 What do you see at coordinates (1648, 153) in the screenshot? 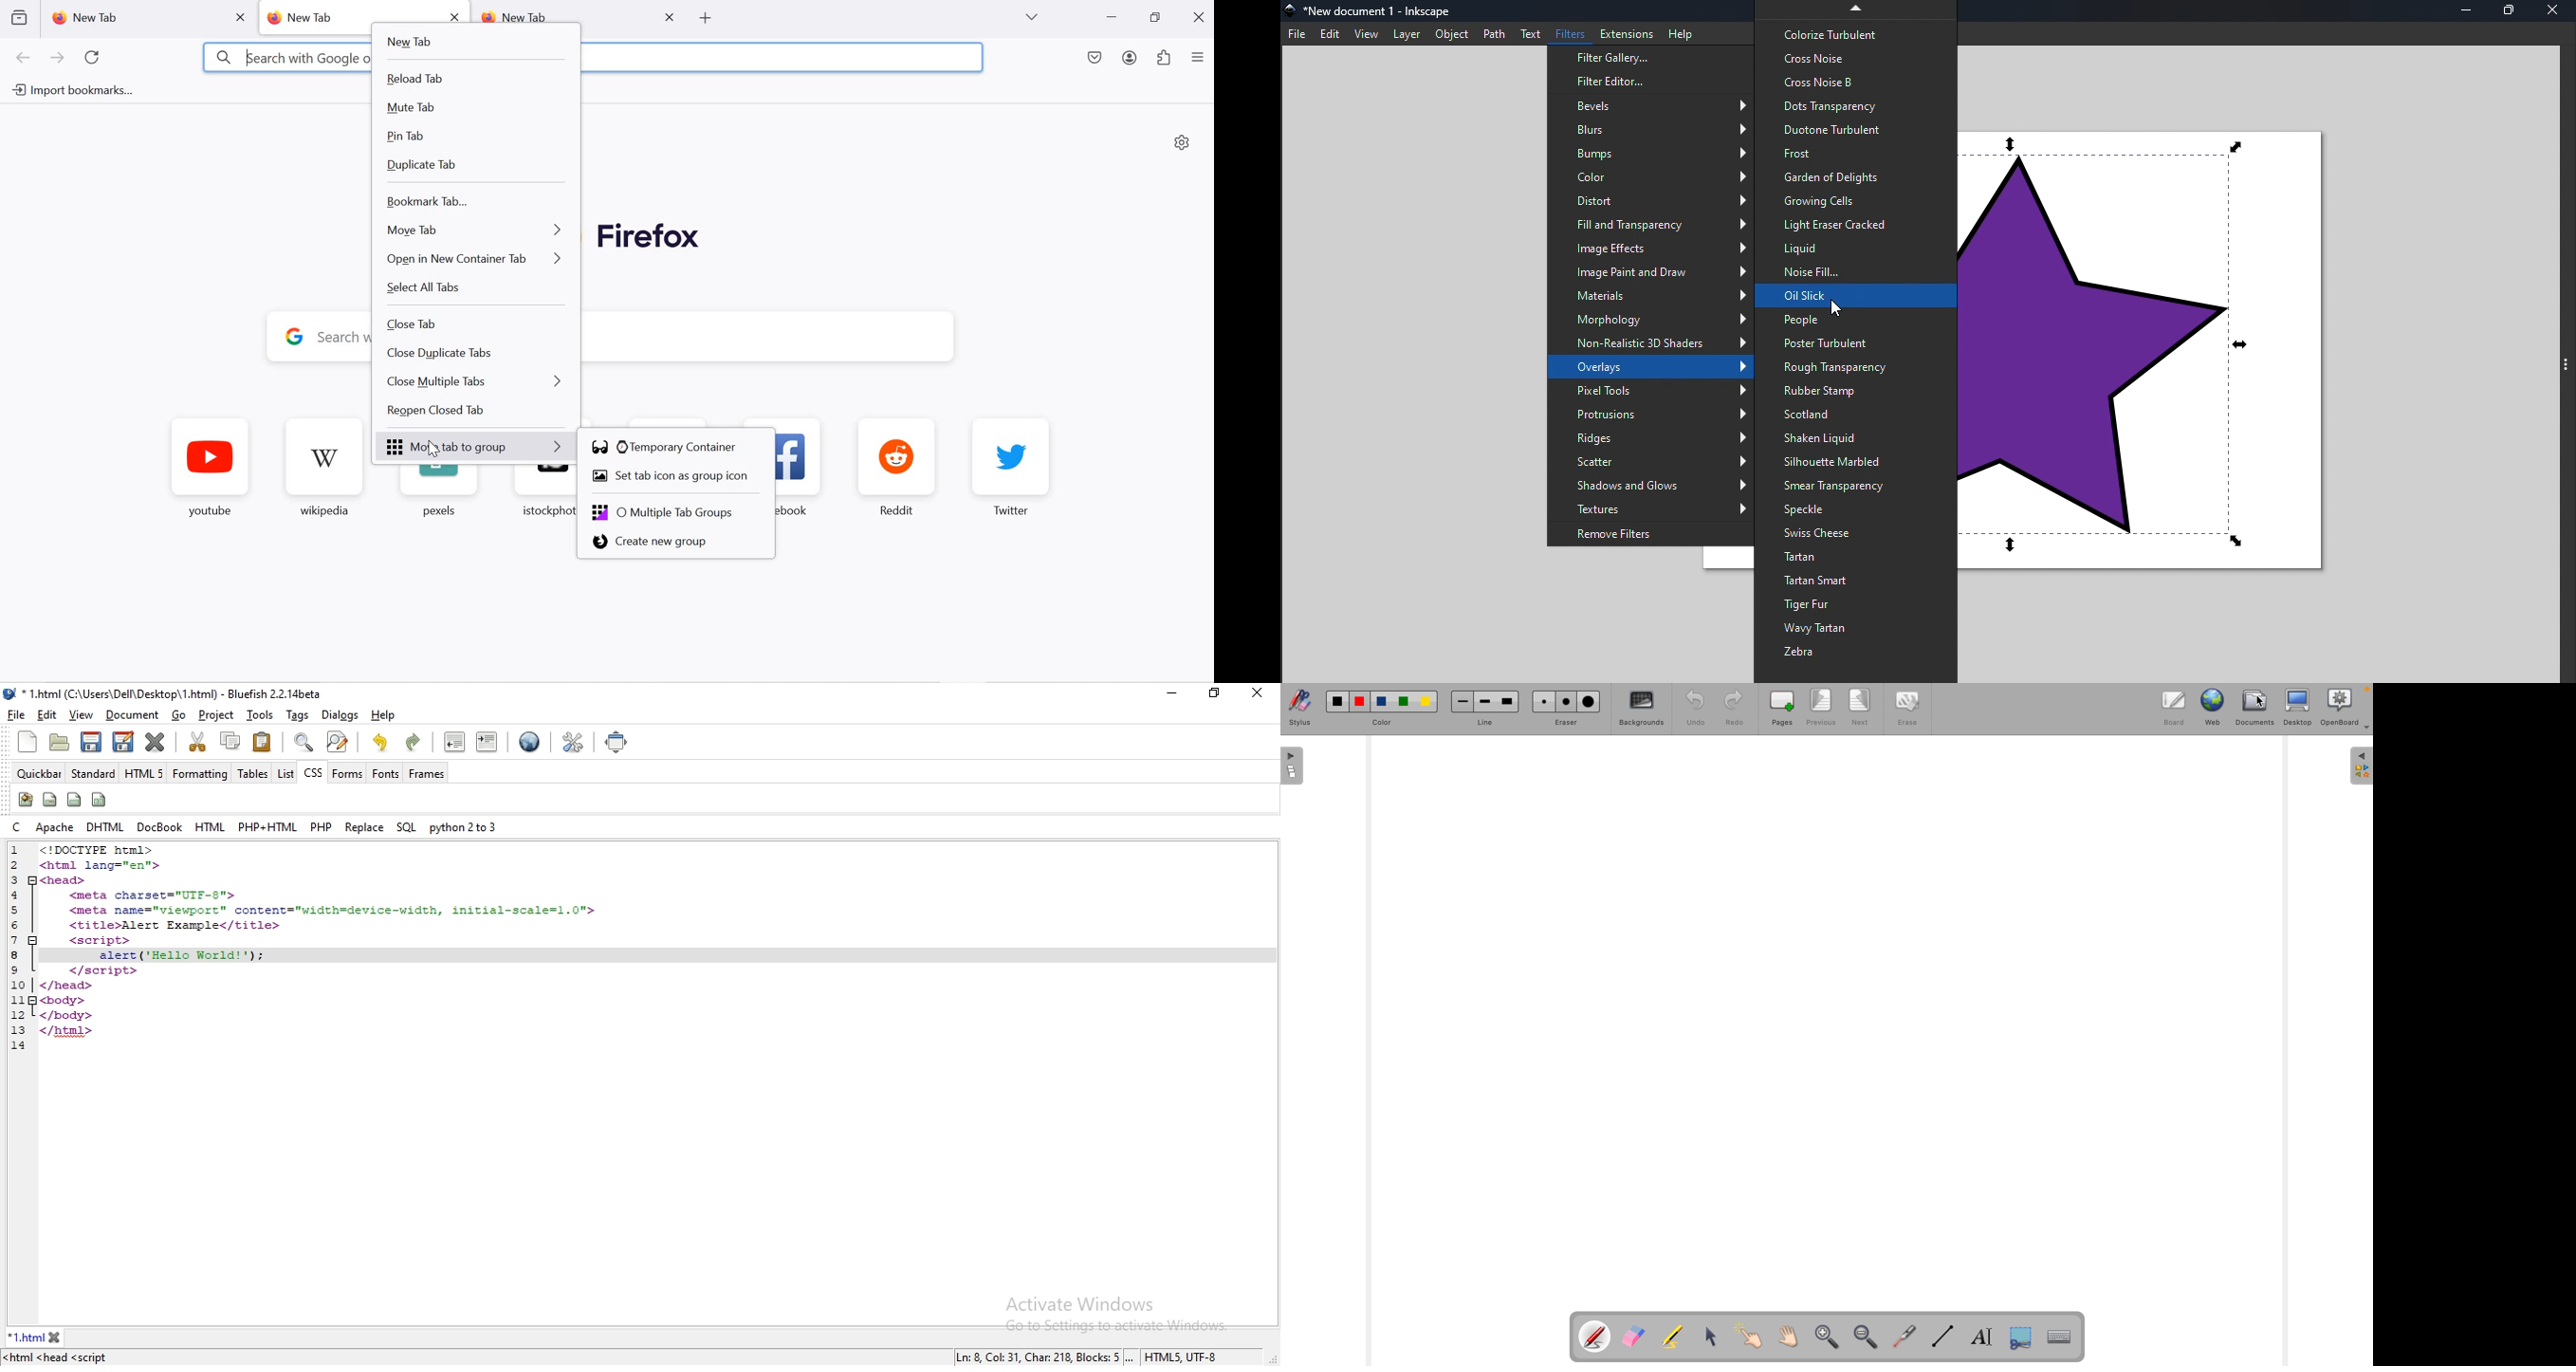
I see `Bumps` at bounding box center [1648, 153].